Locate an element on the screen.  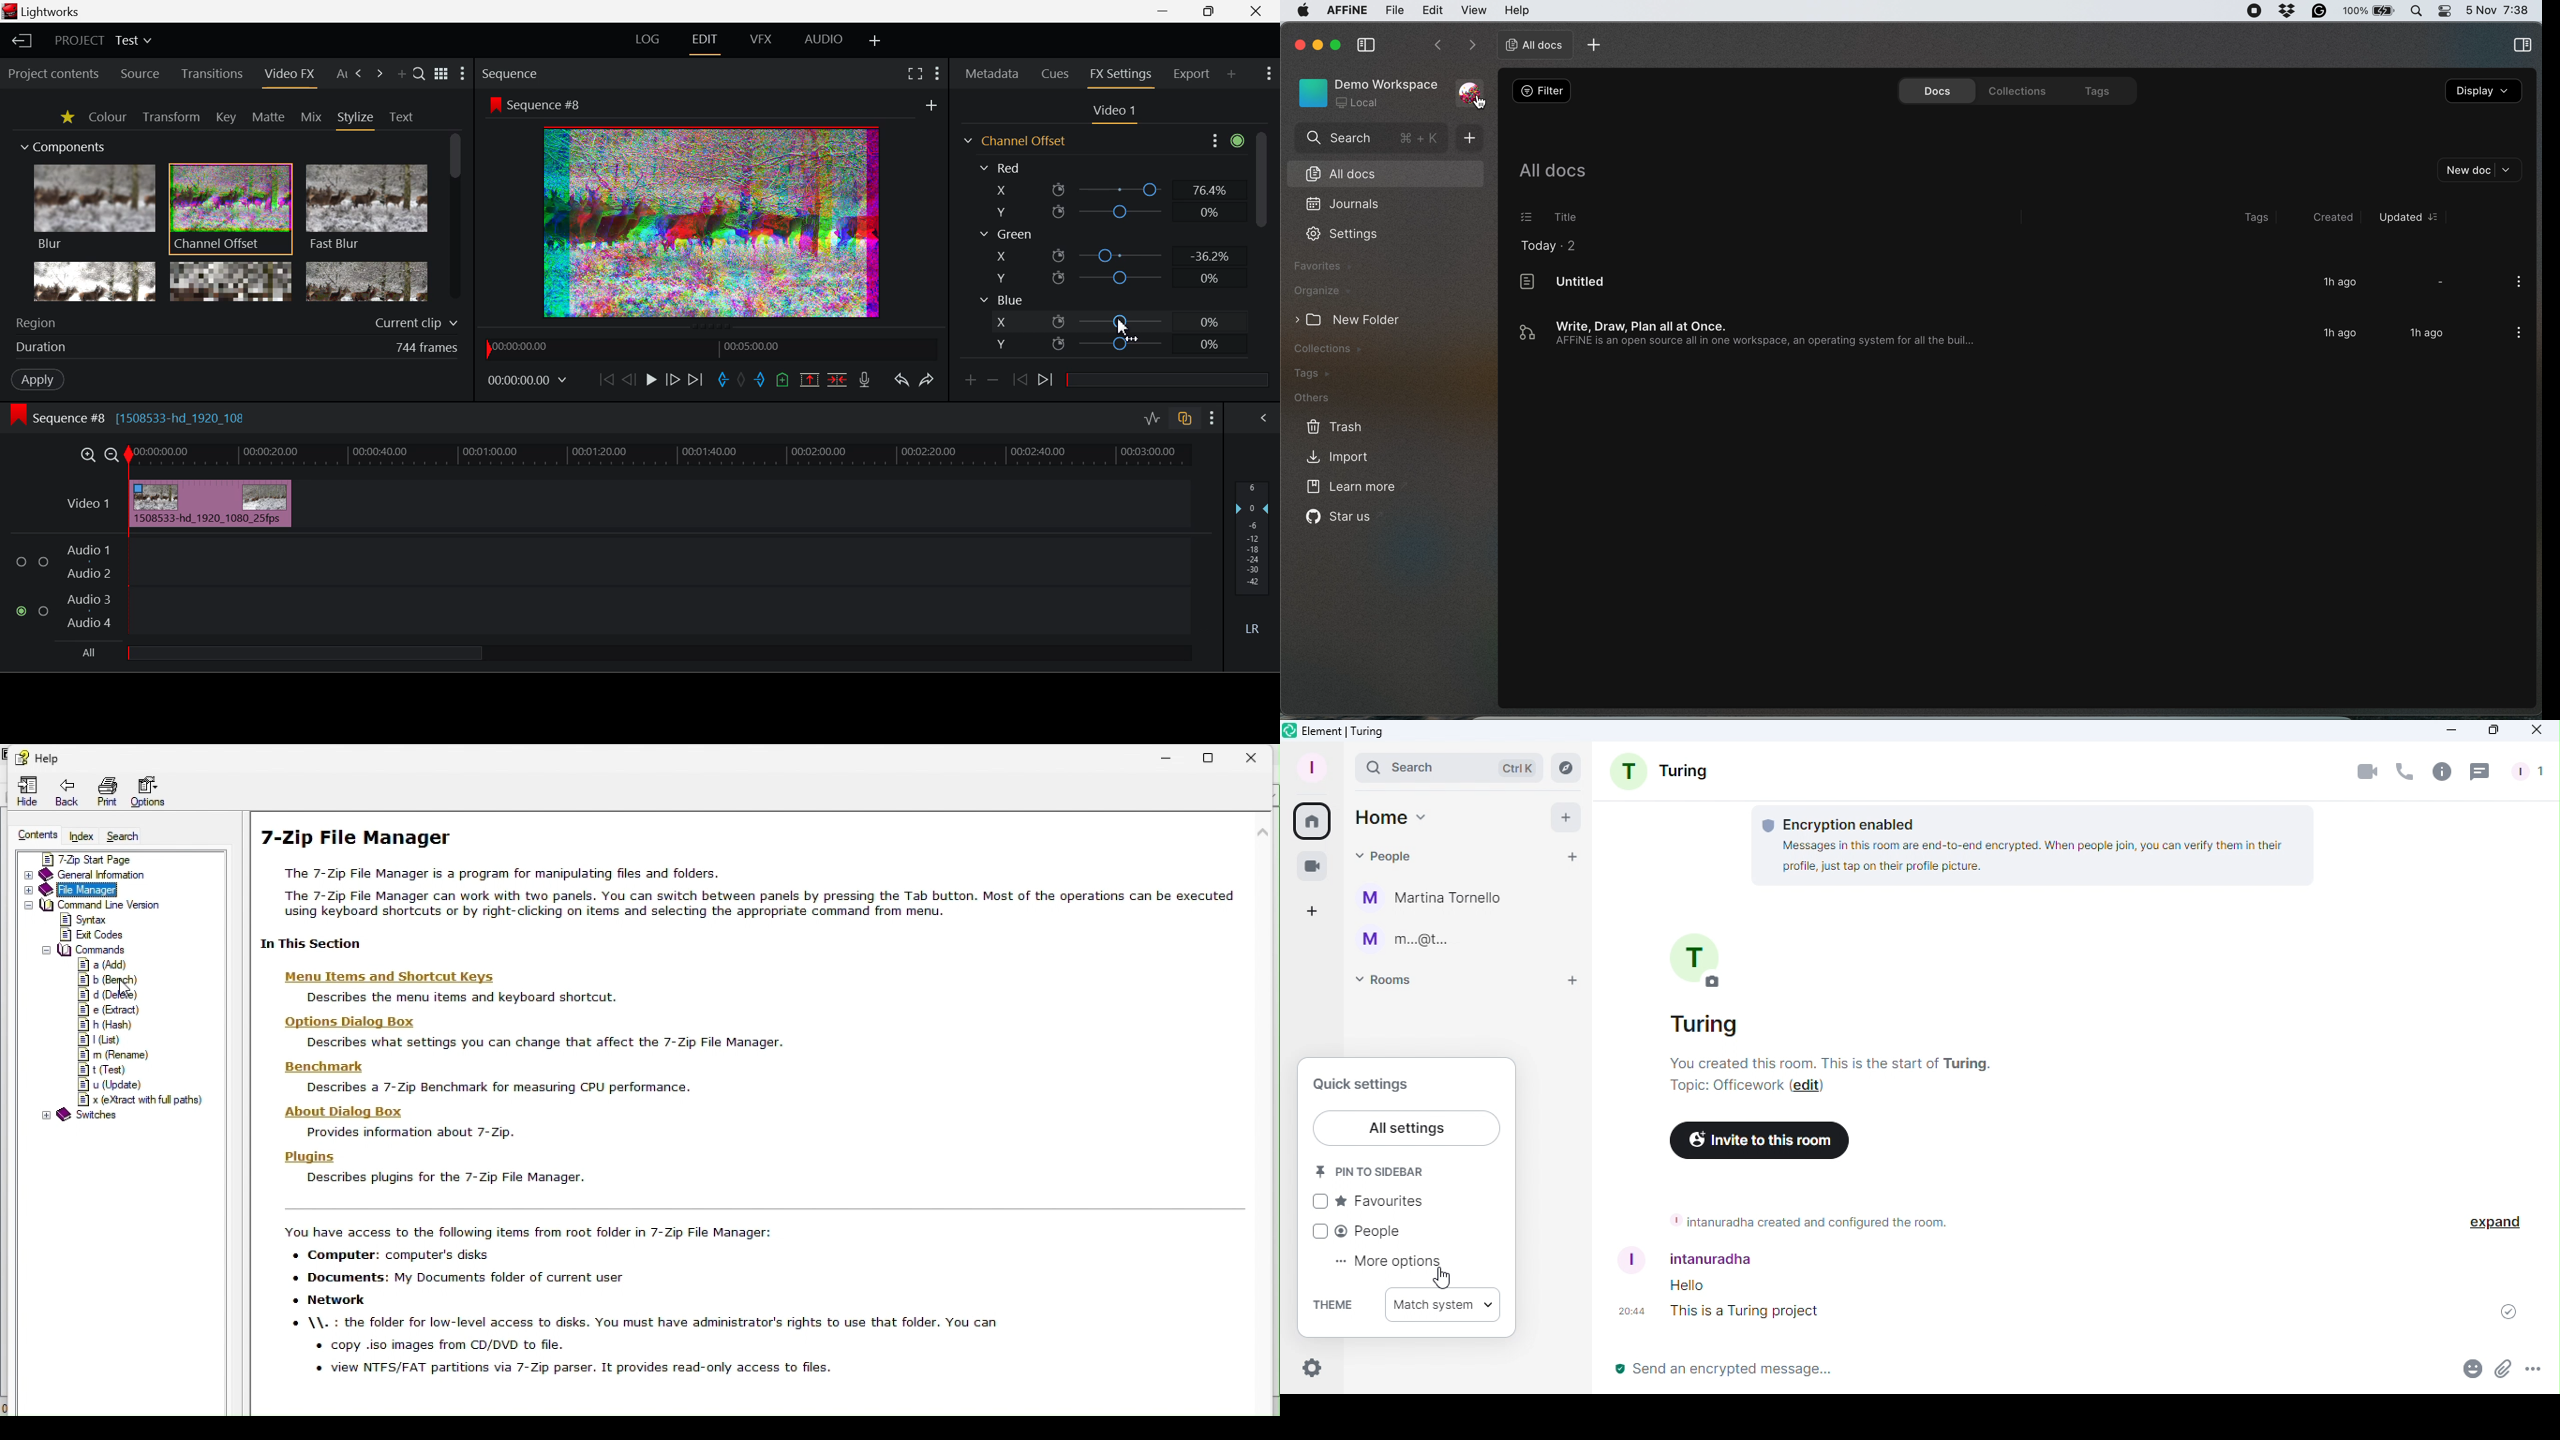
profile is located at coordinates (1473, 87).